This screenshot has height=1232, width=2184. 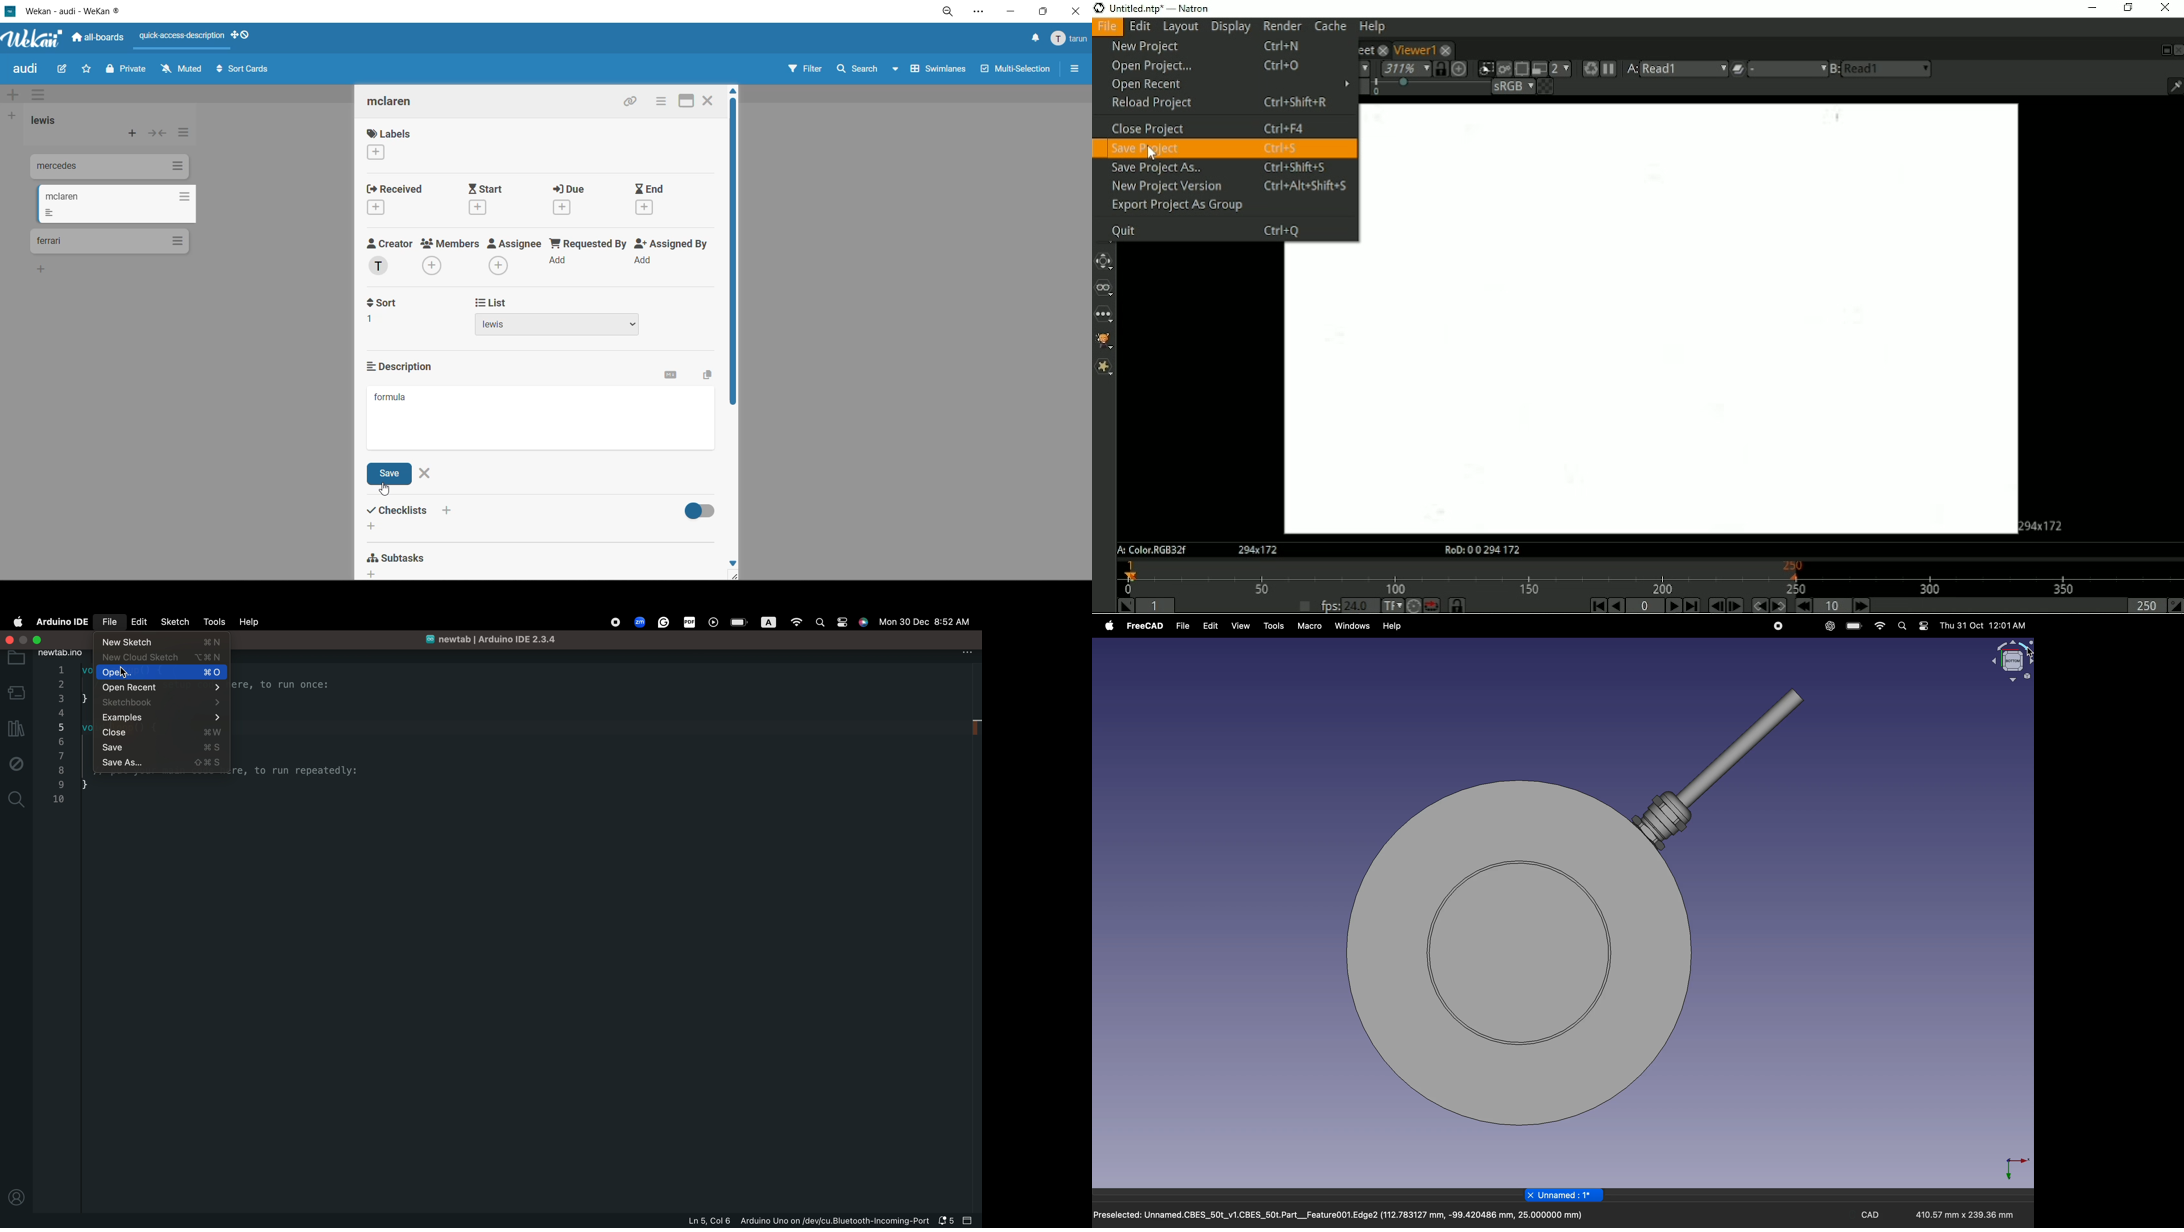 What do you see at coordinates (934, 72) in the screenshot?
I see `swimlanes` at bounding box center [934, 72].